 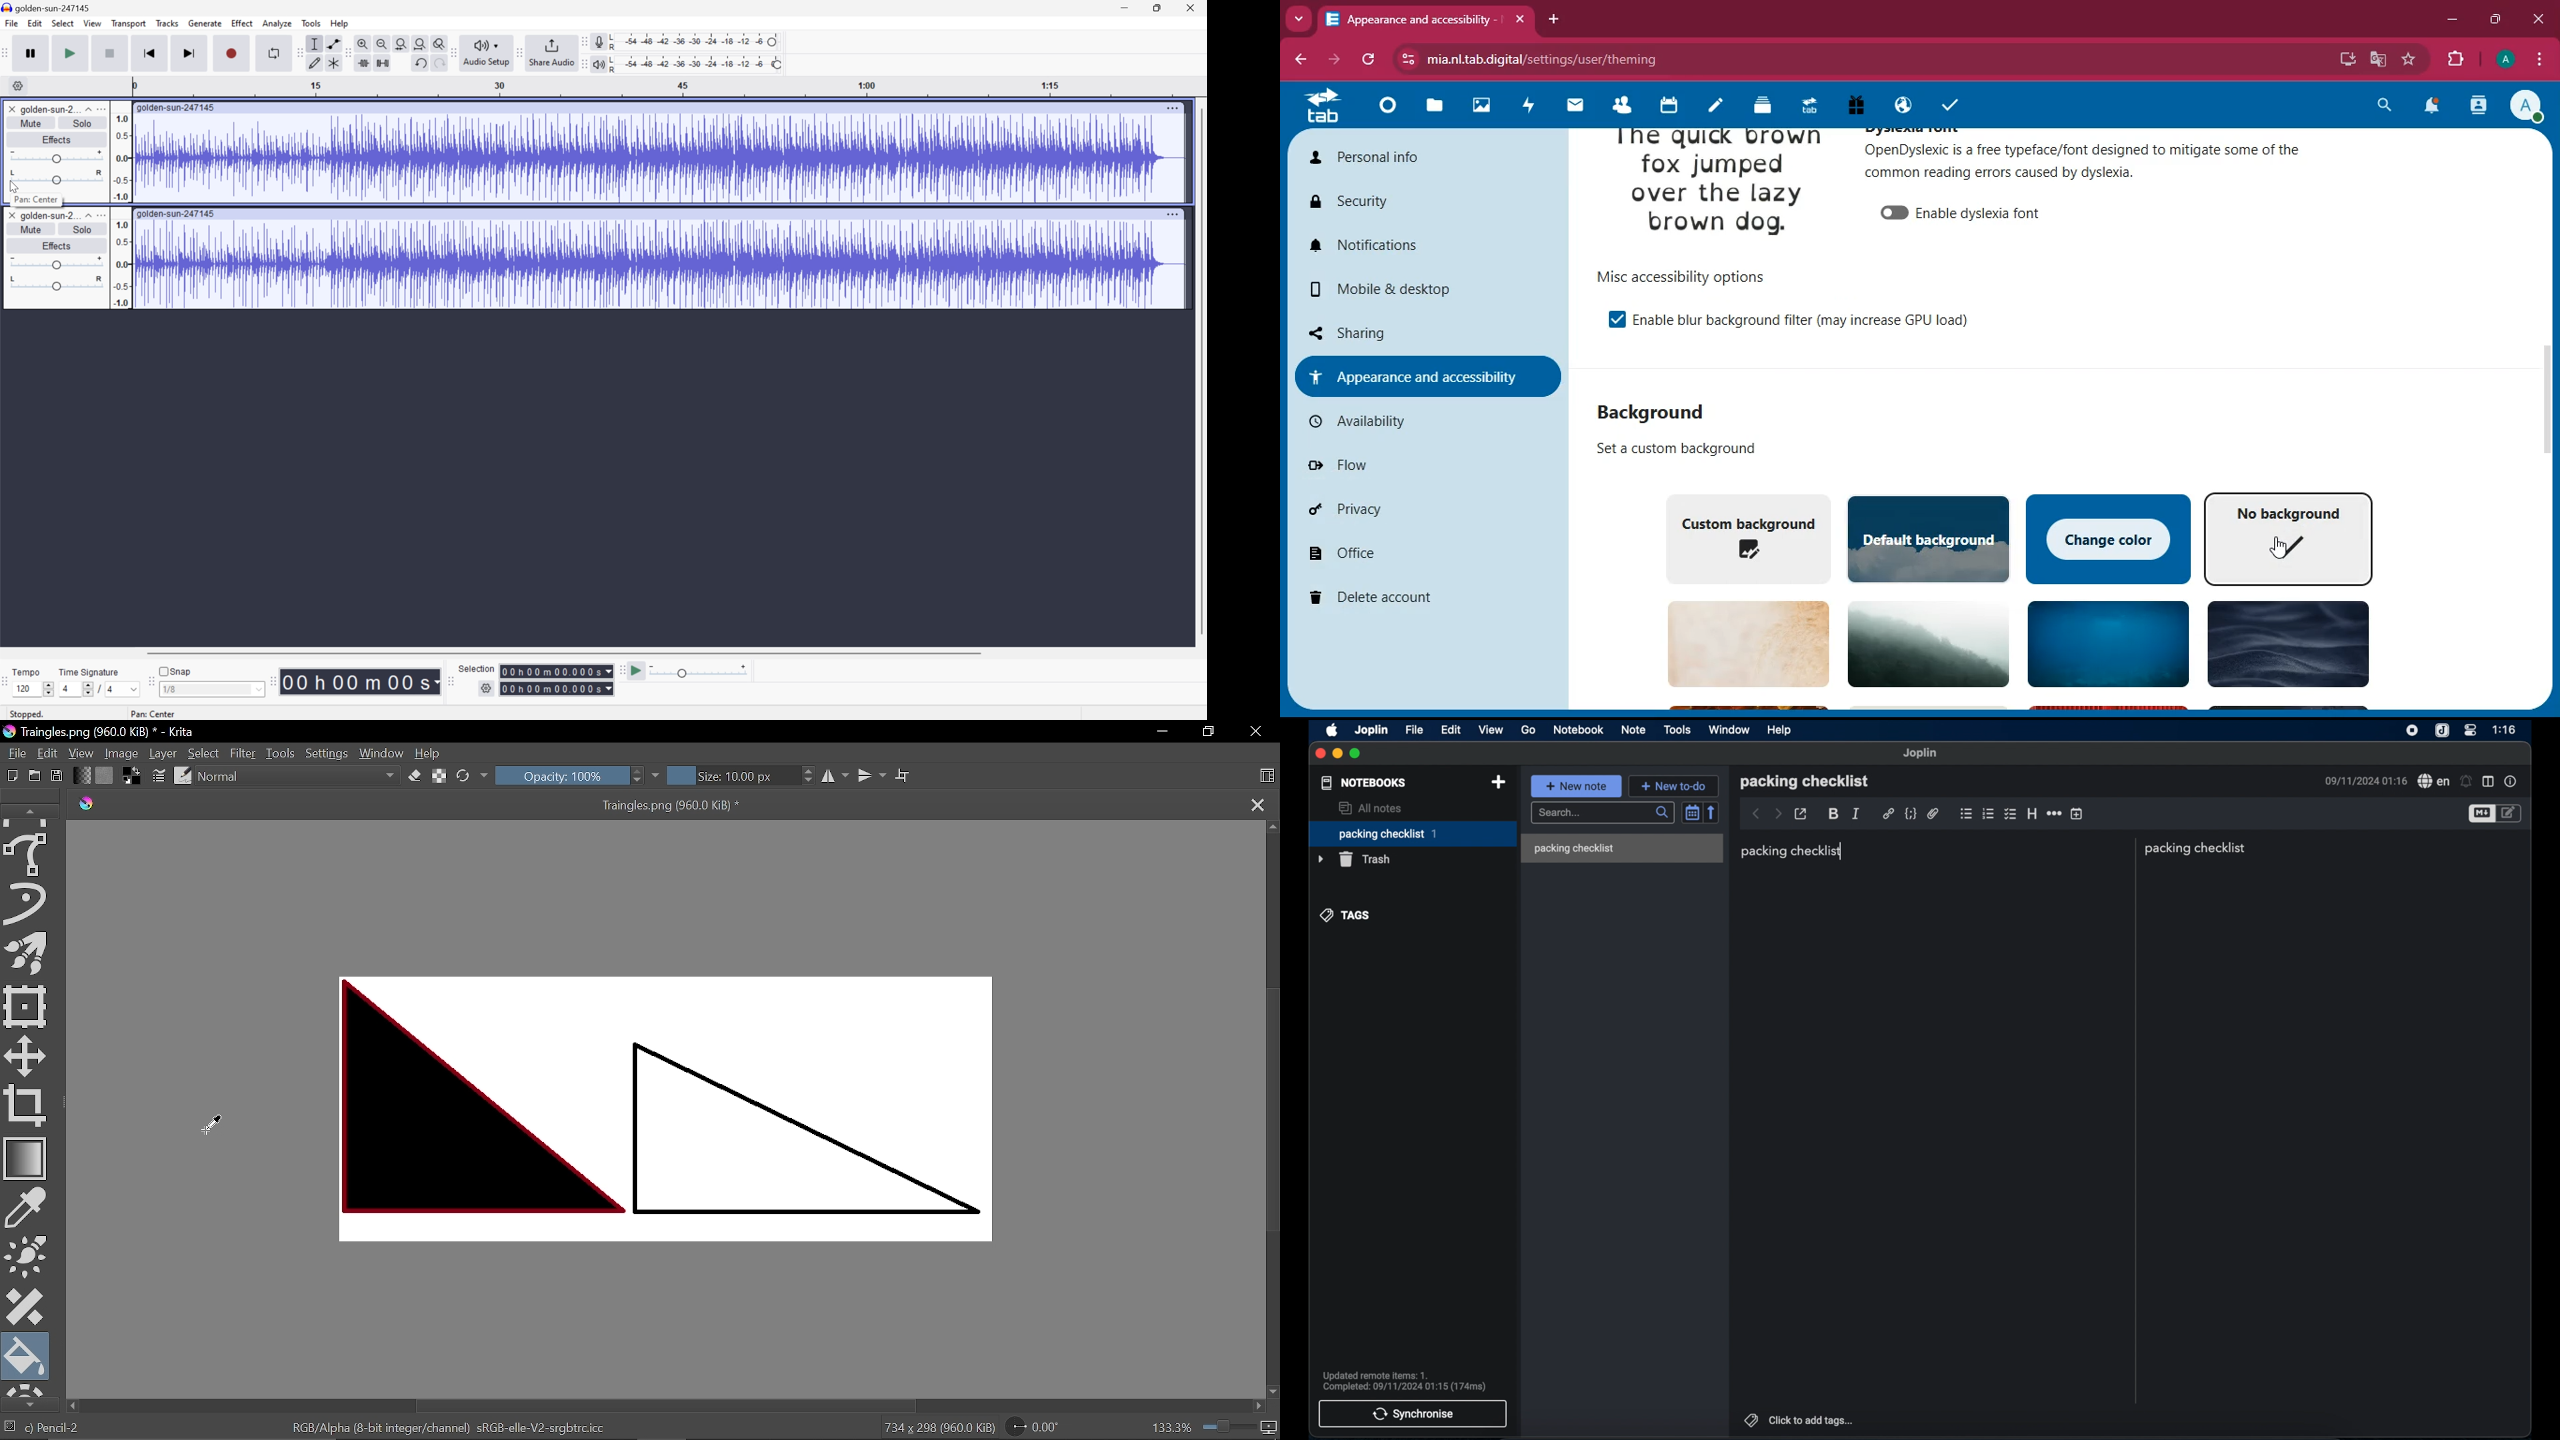 What do you see at coordinates (2471, 730) in the screenshot?
I see `control center` at bounding box center [2471, 730].